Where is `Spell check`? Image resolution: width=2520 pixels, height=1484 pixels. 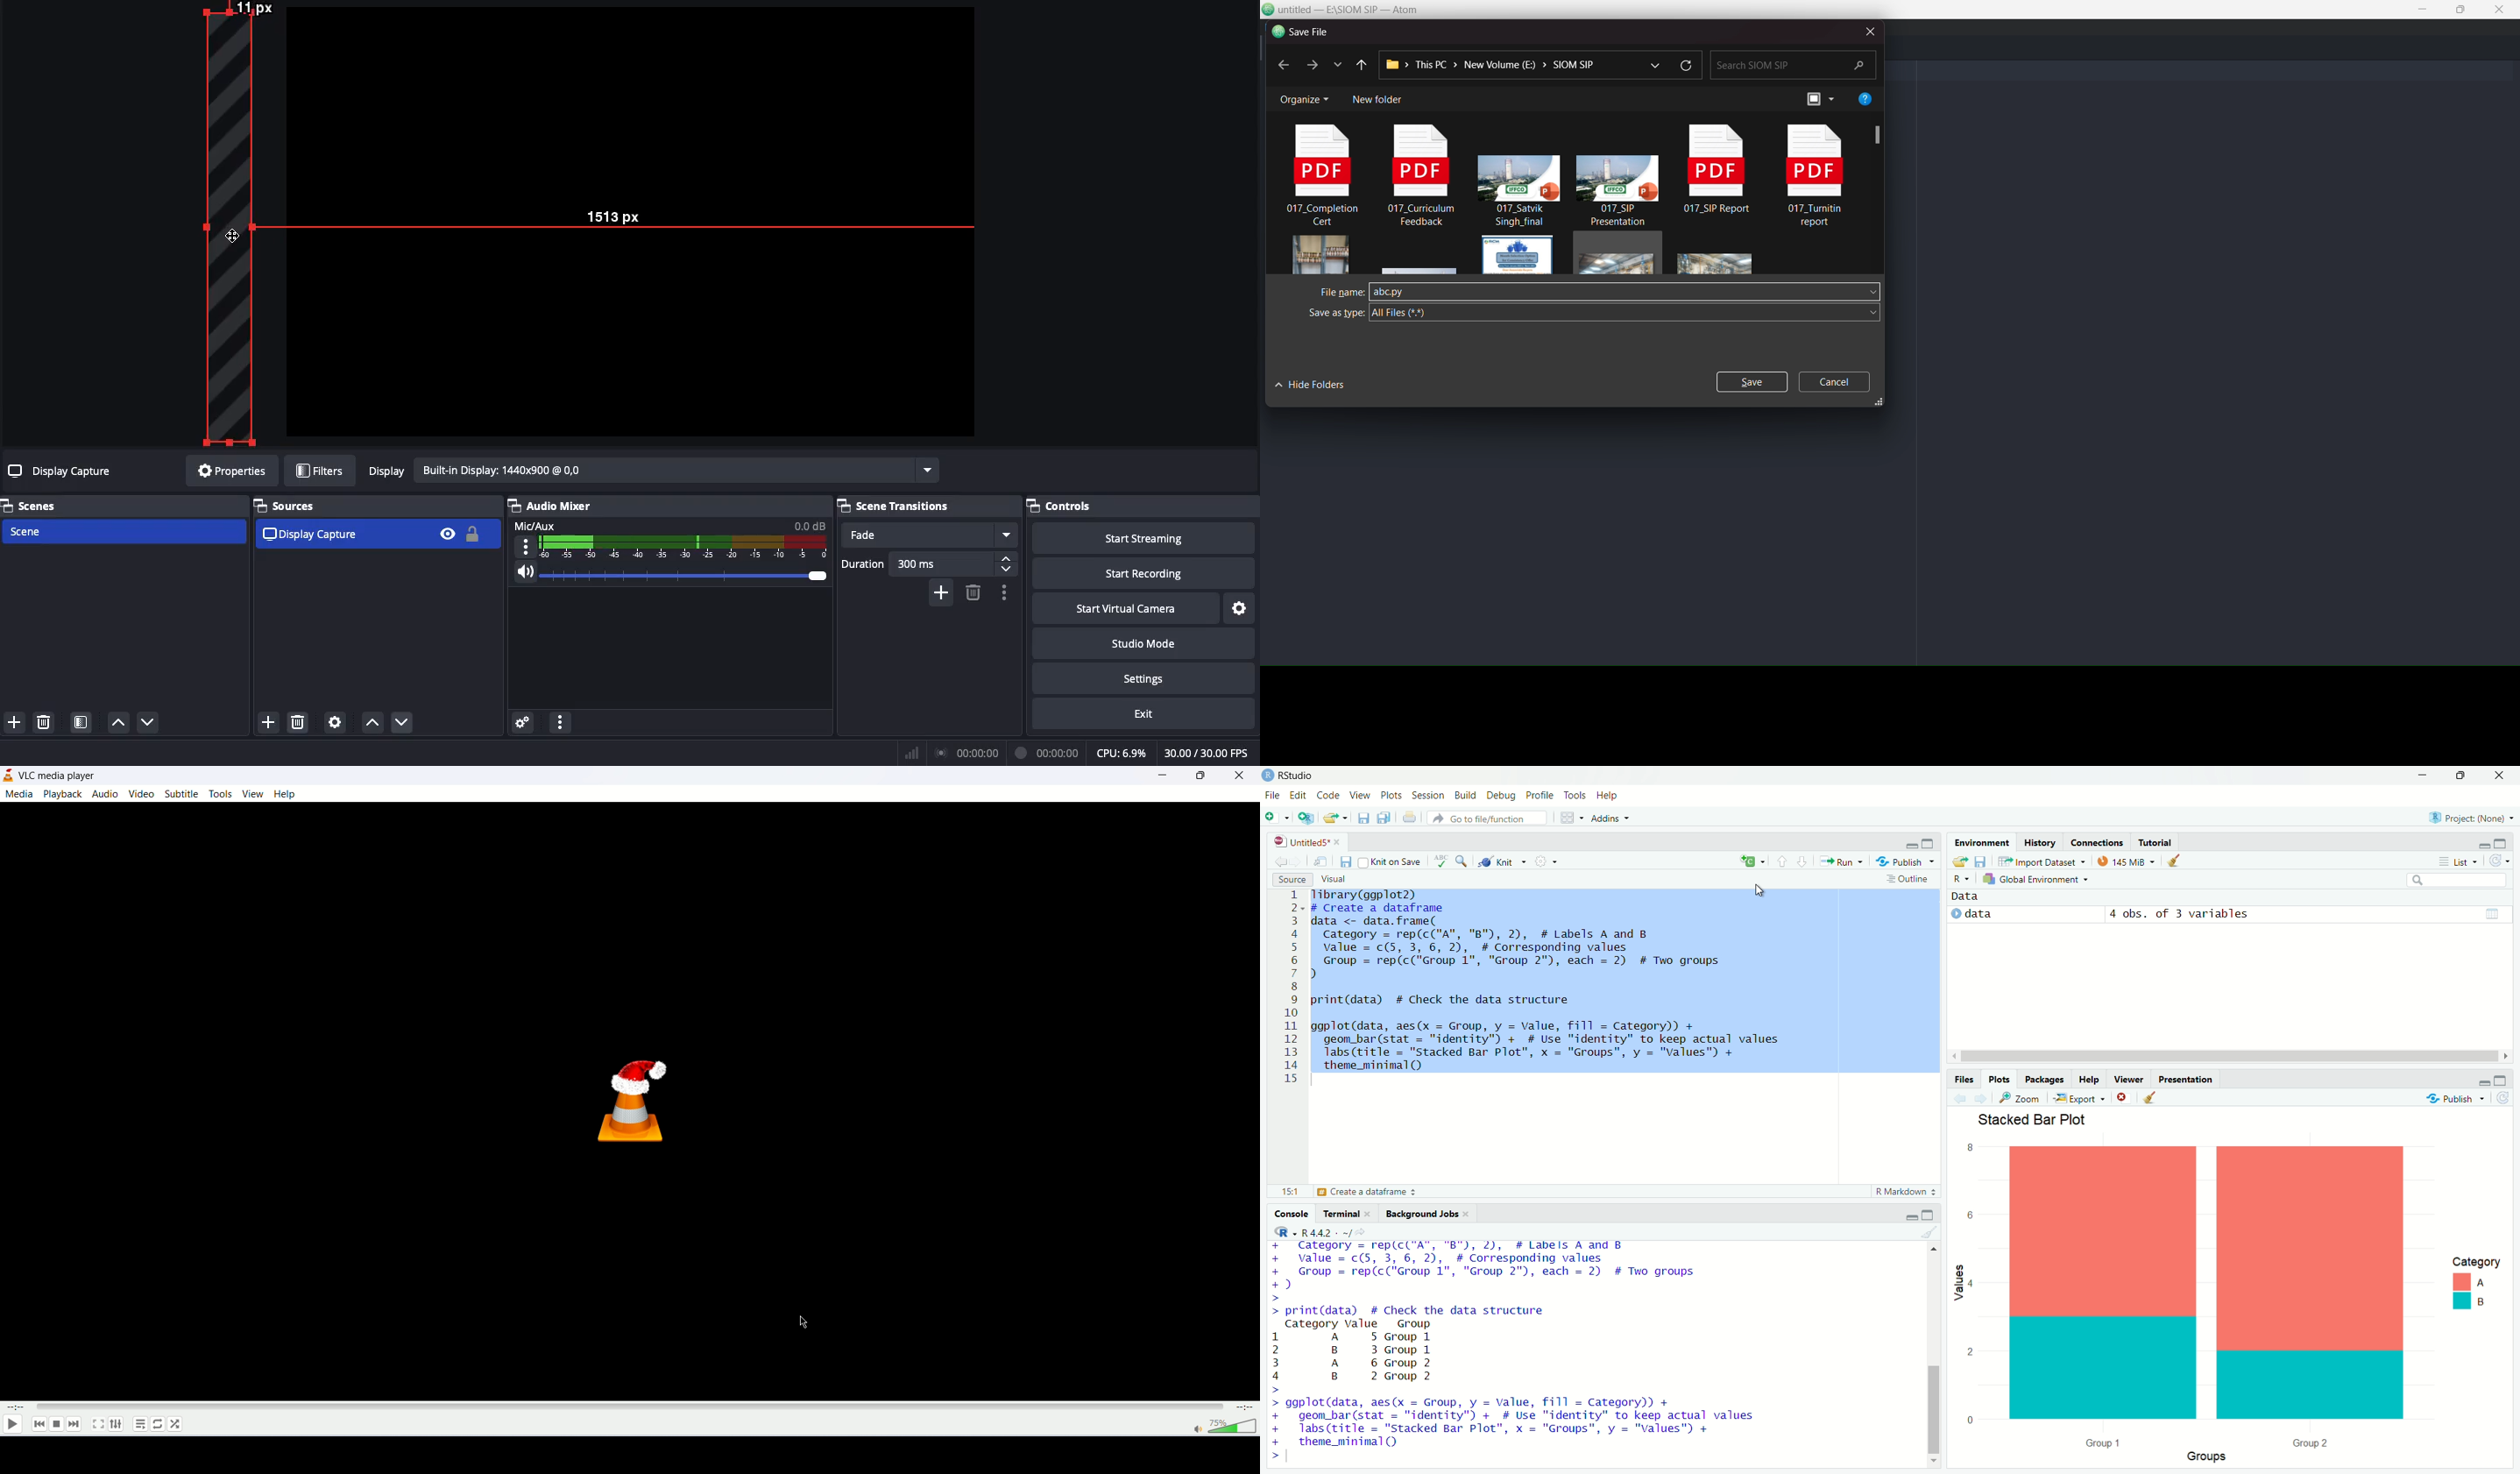 Spell check is located at coordinates (1440, 860).